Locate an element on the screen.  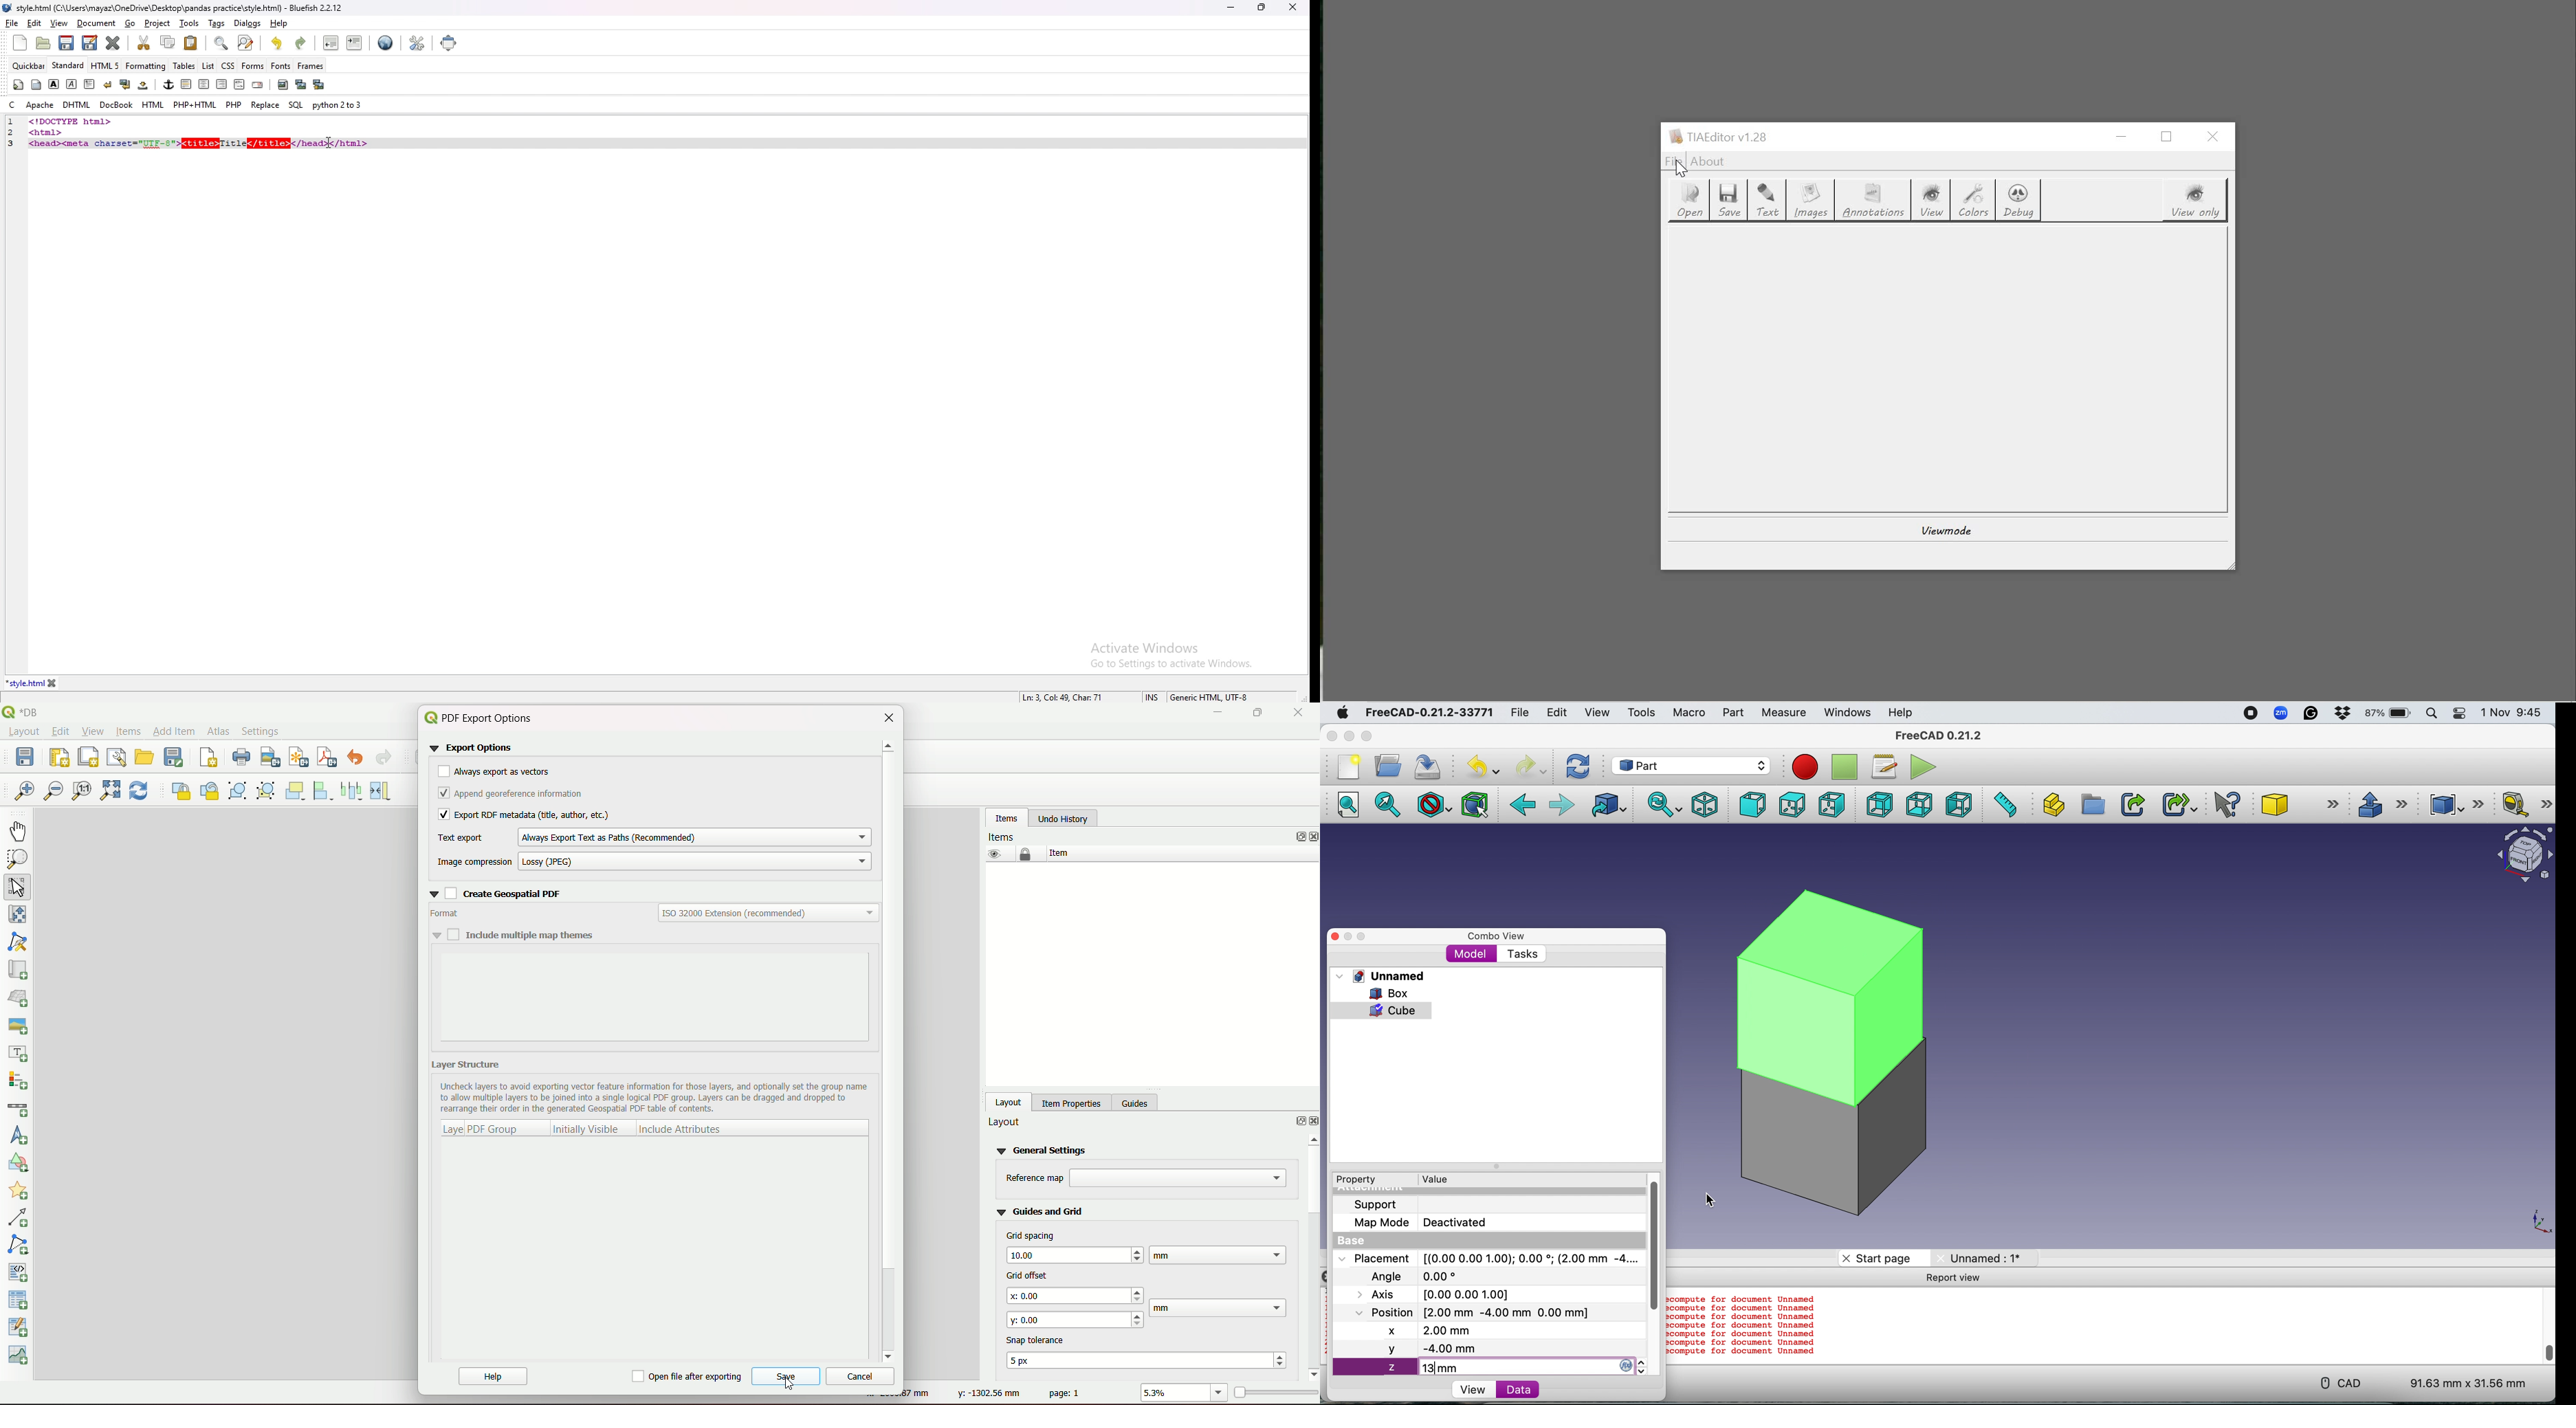
line number is located at coordinates (11, 122).